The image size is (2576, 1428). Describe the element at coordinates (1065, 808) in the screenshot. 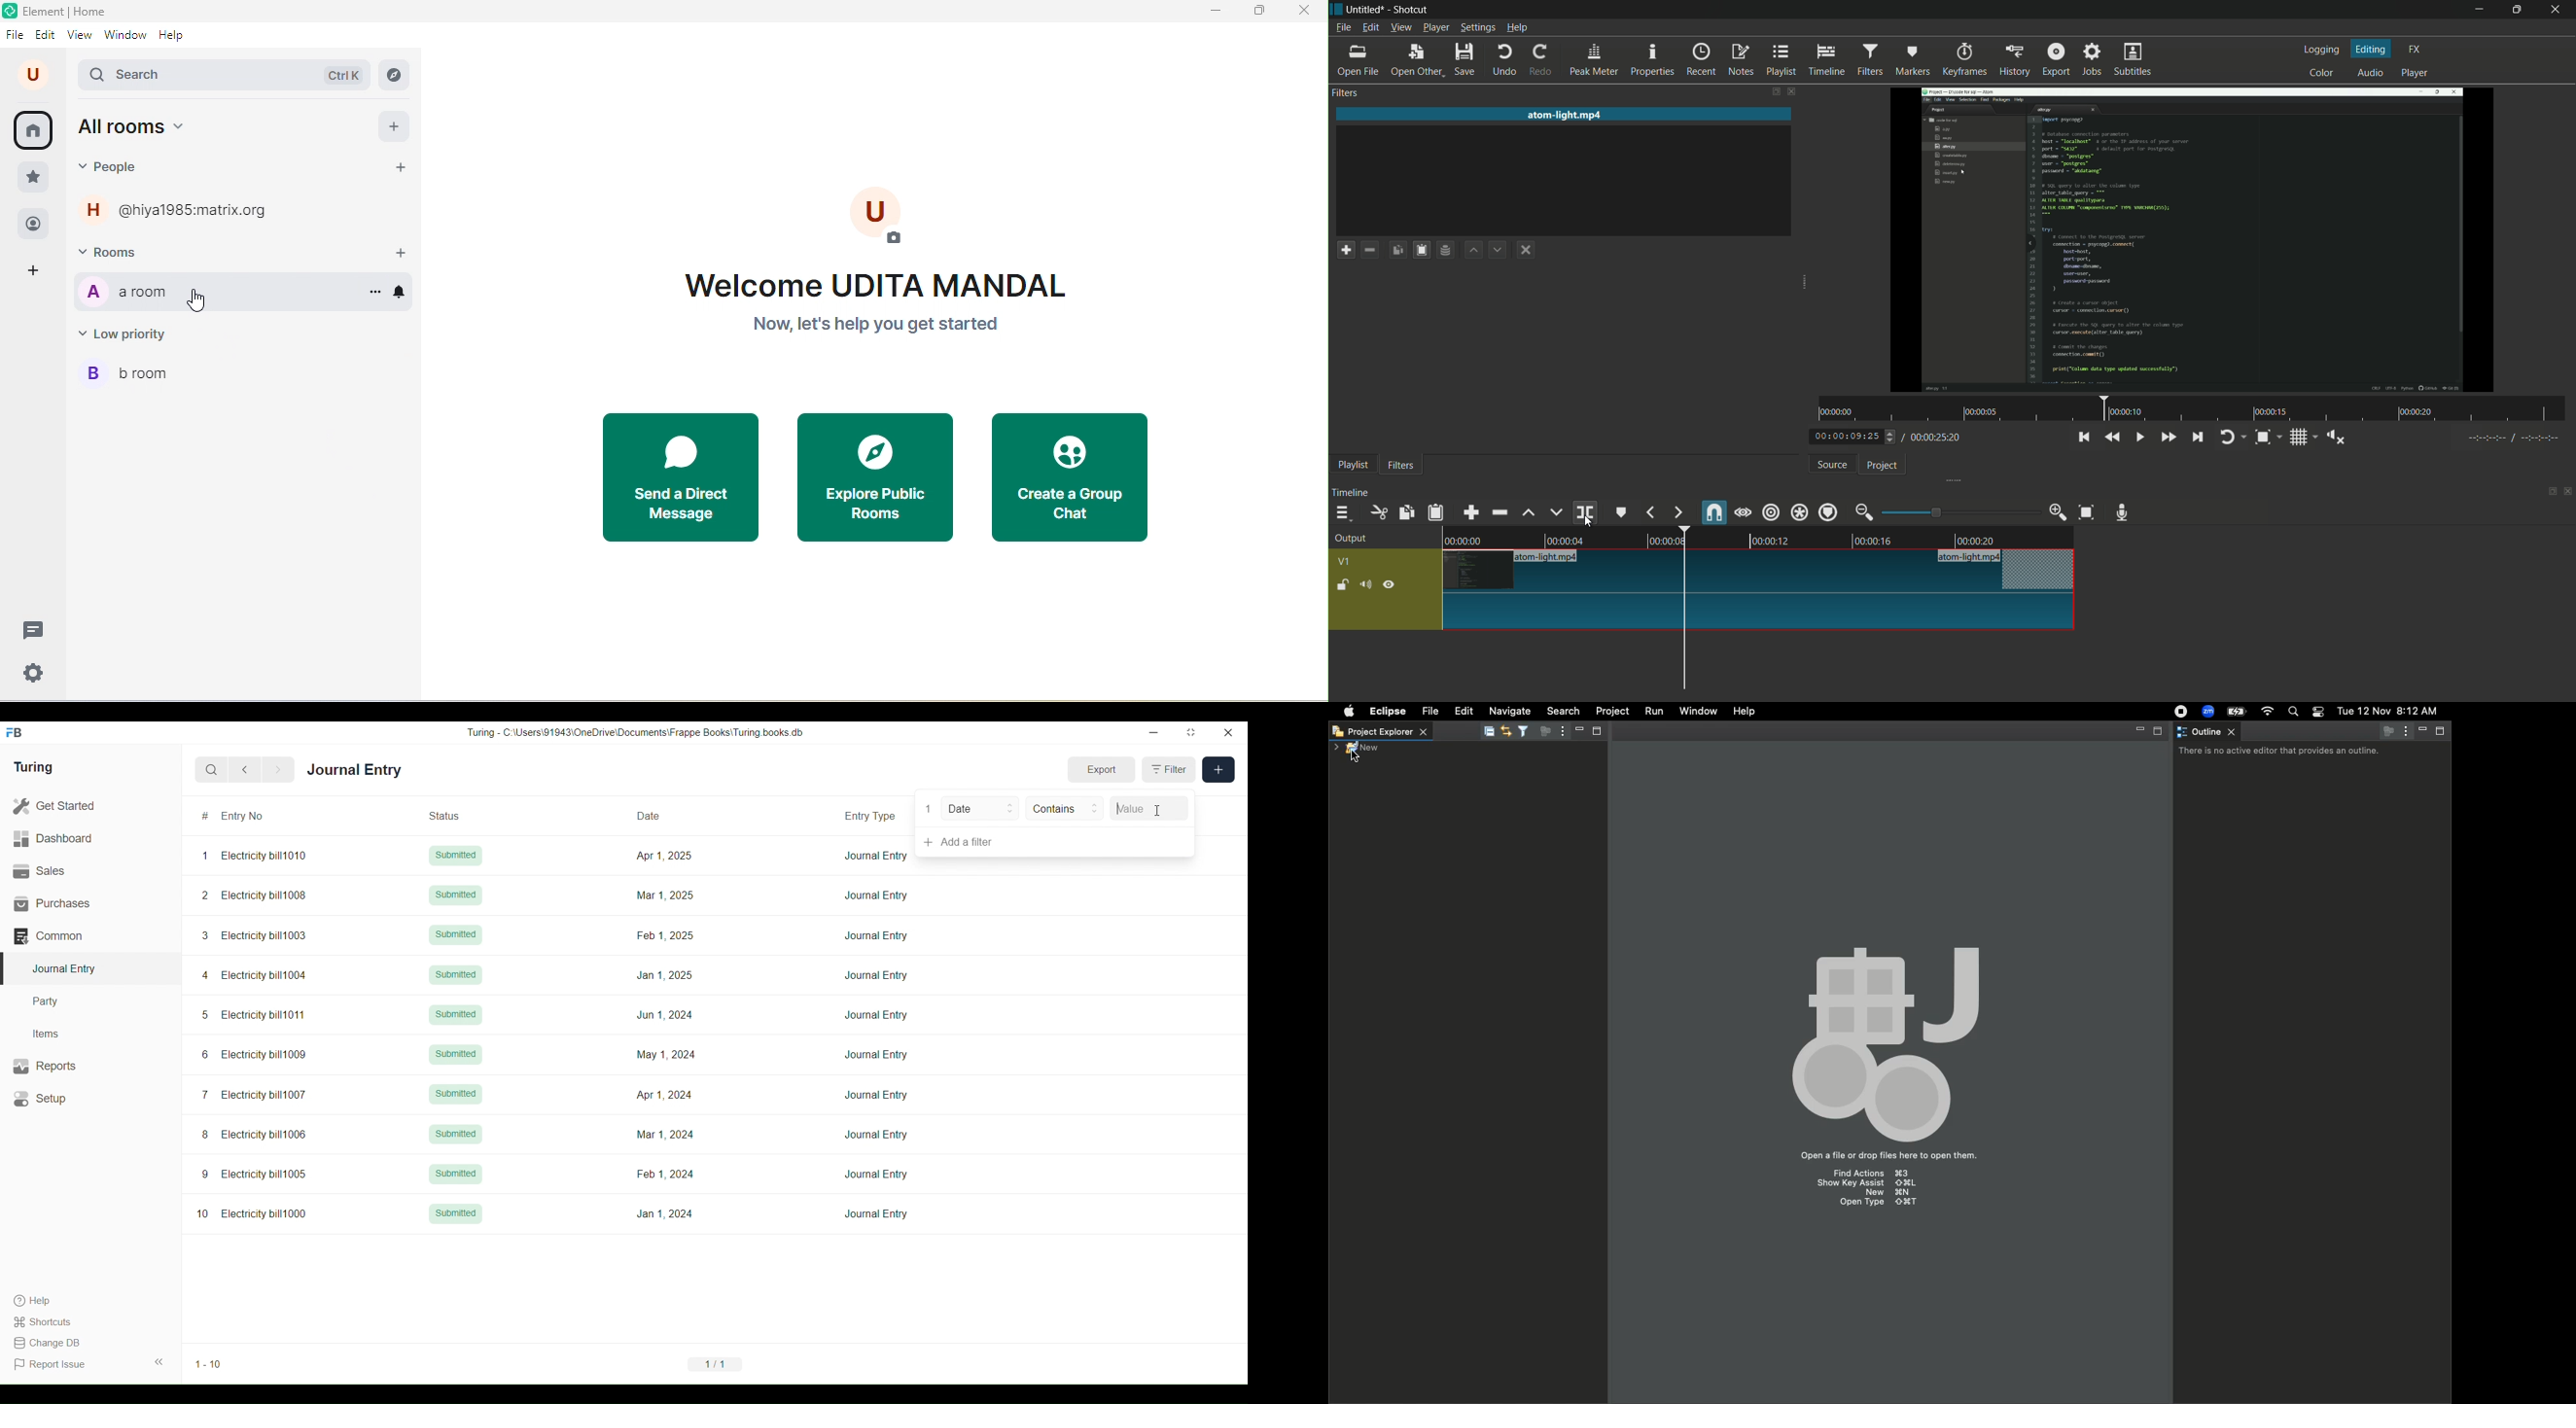

I see `Contains` at that location.